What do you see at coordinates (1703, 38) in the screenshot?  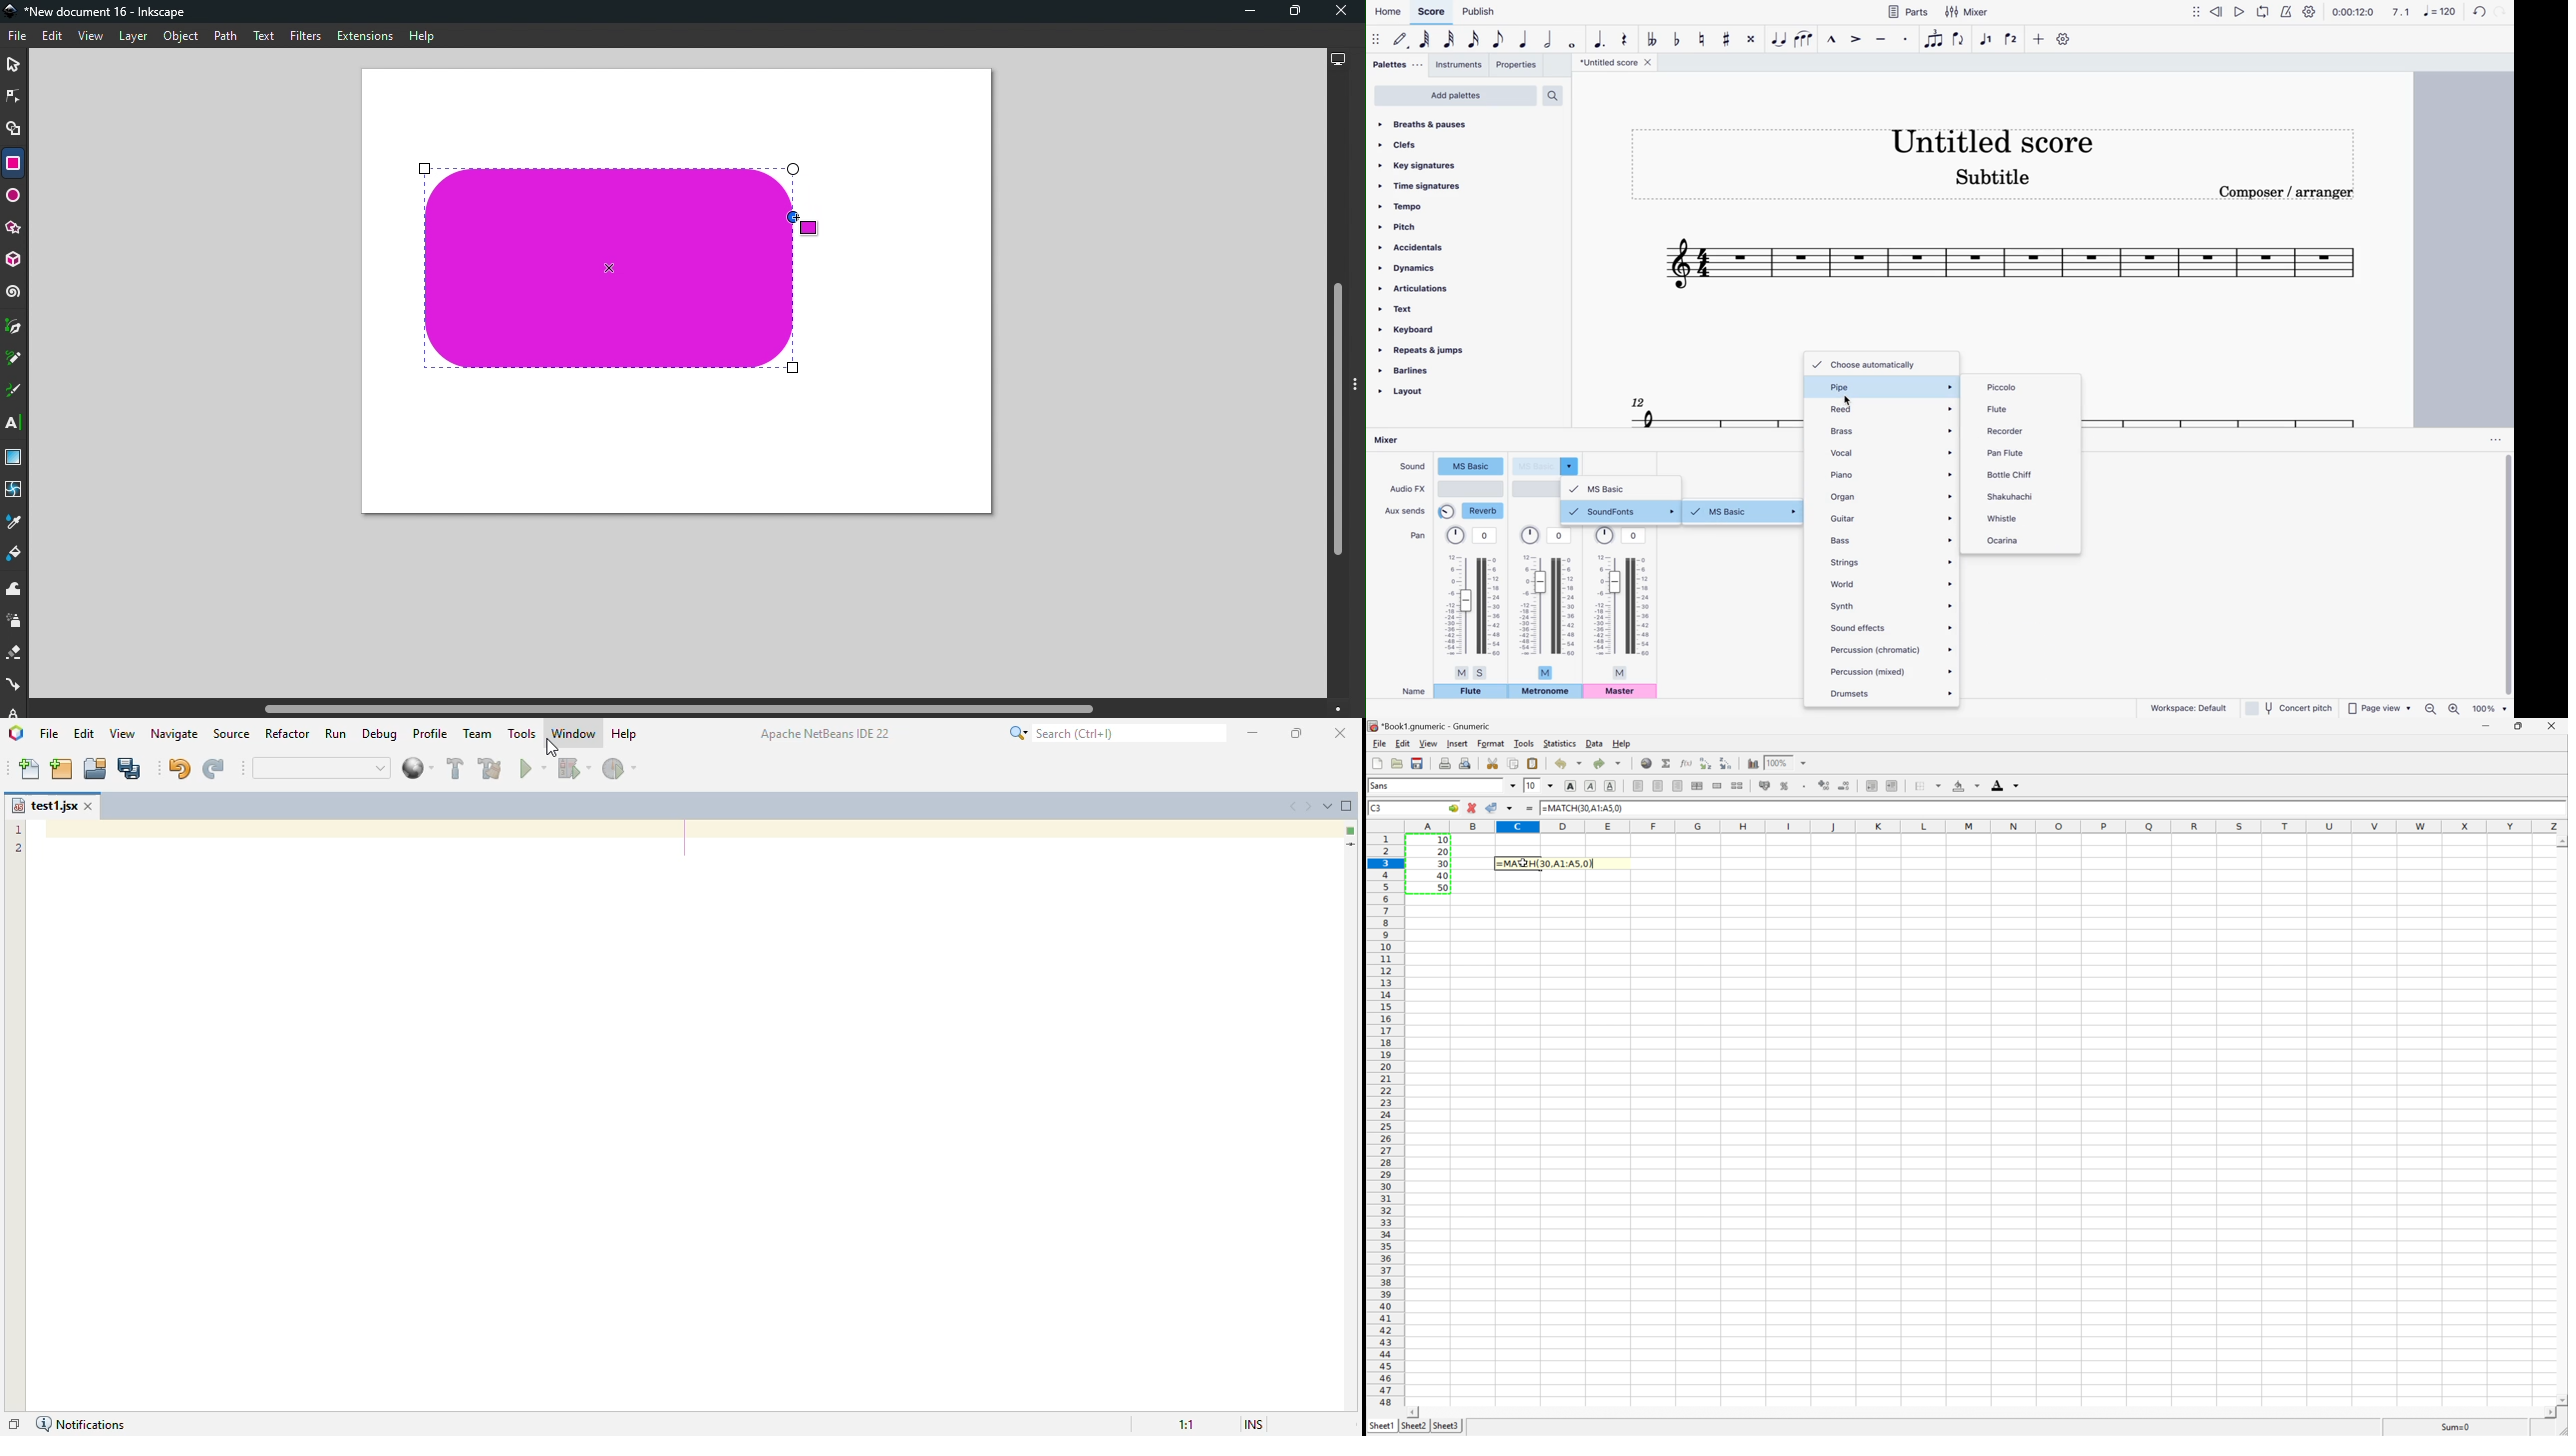 I see `toggle natural` at bounding box center [1703, 38].